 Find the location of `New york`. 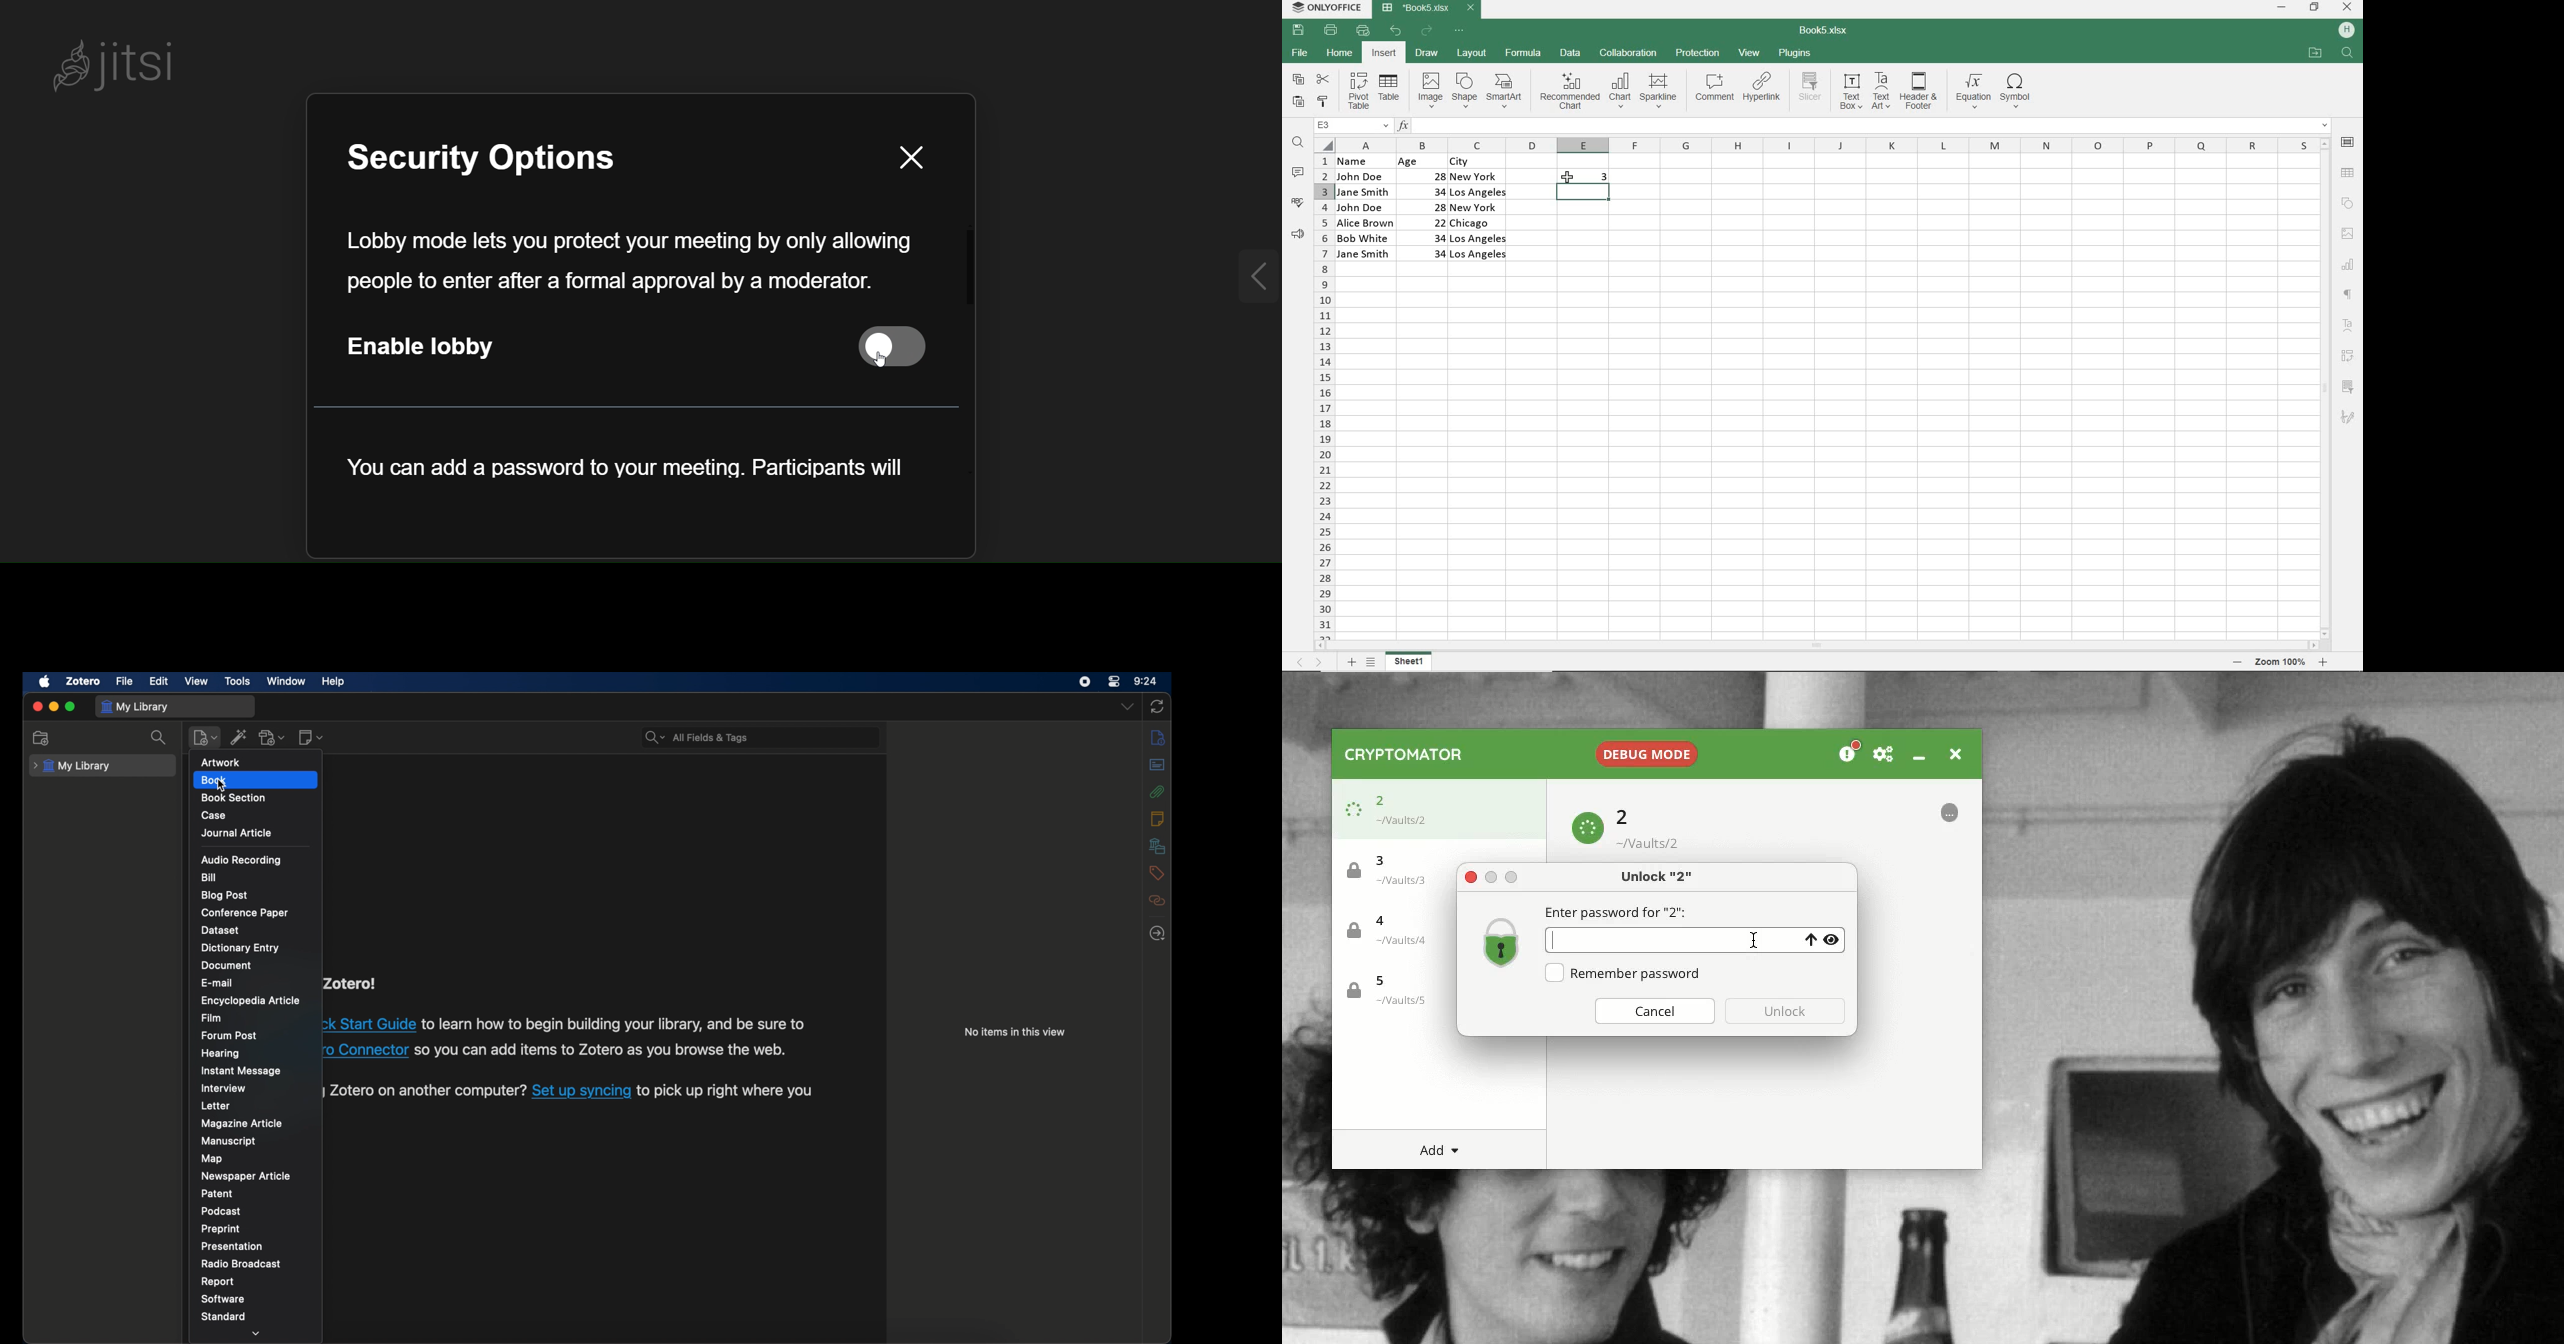

New york is located at coordinates (1476, 178).